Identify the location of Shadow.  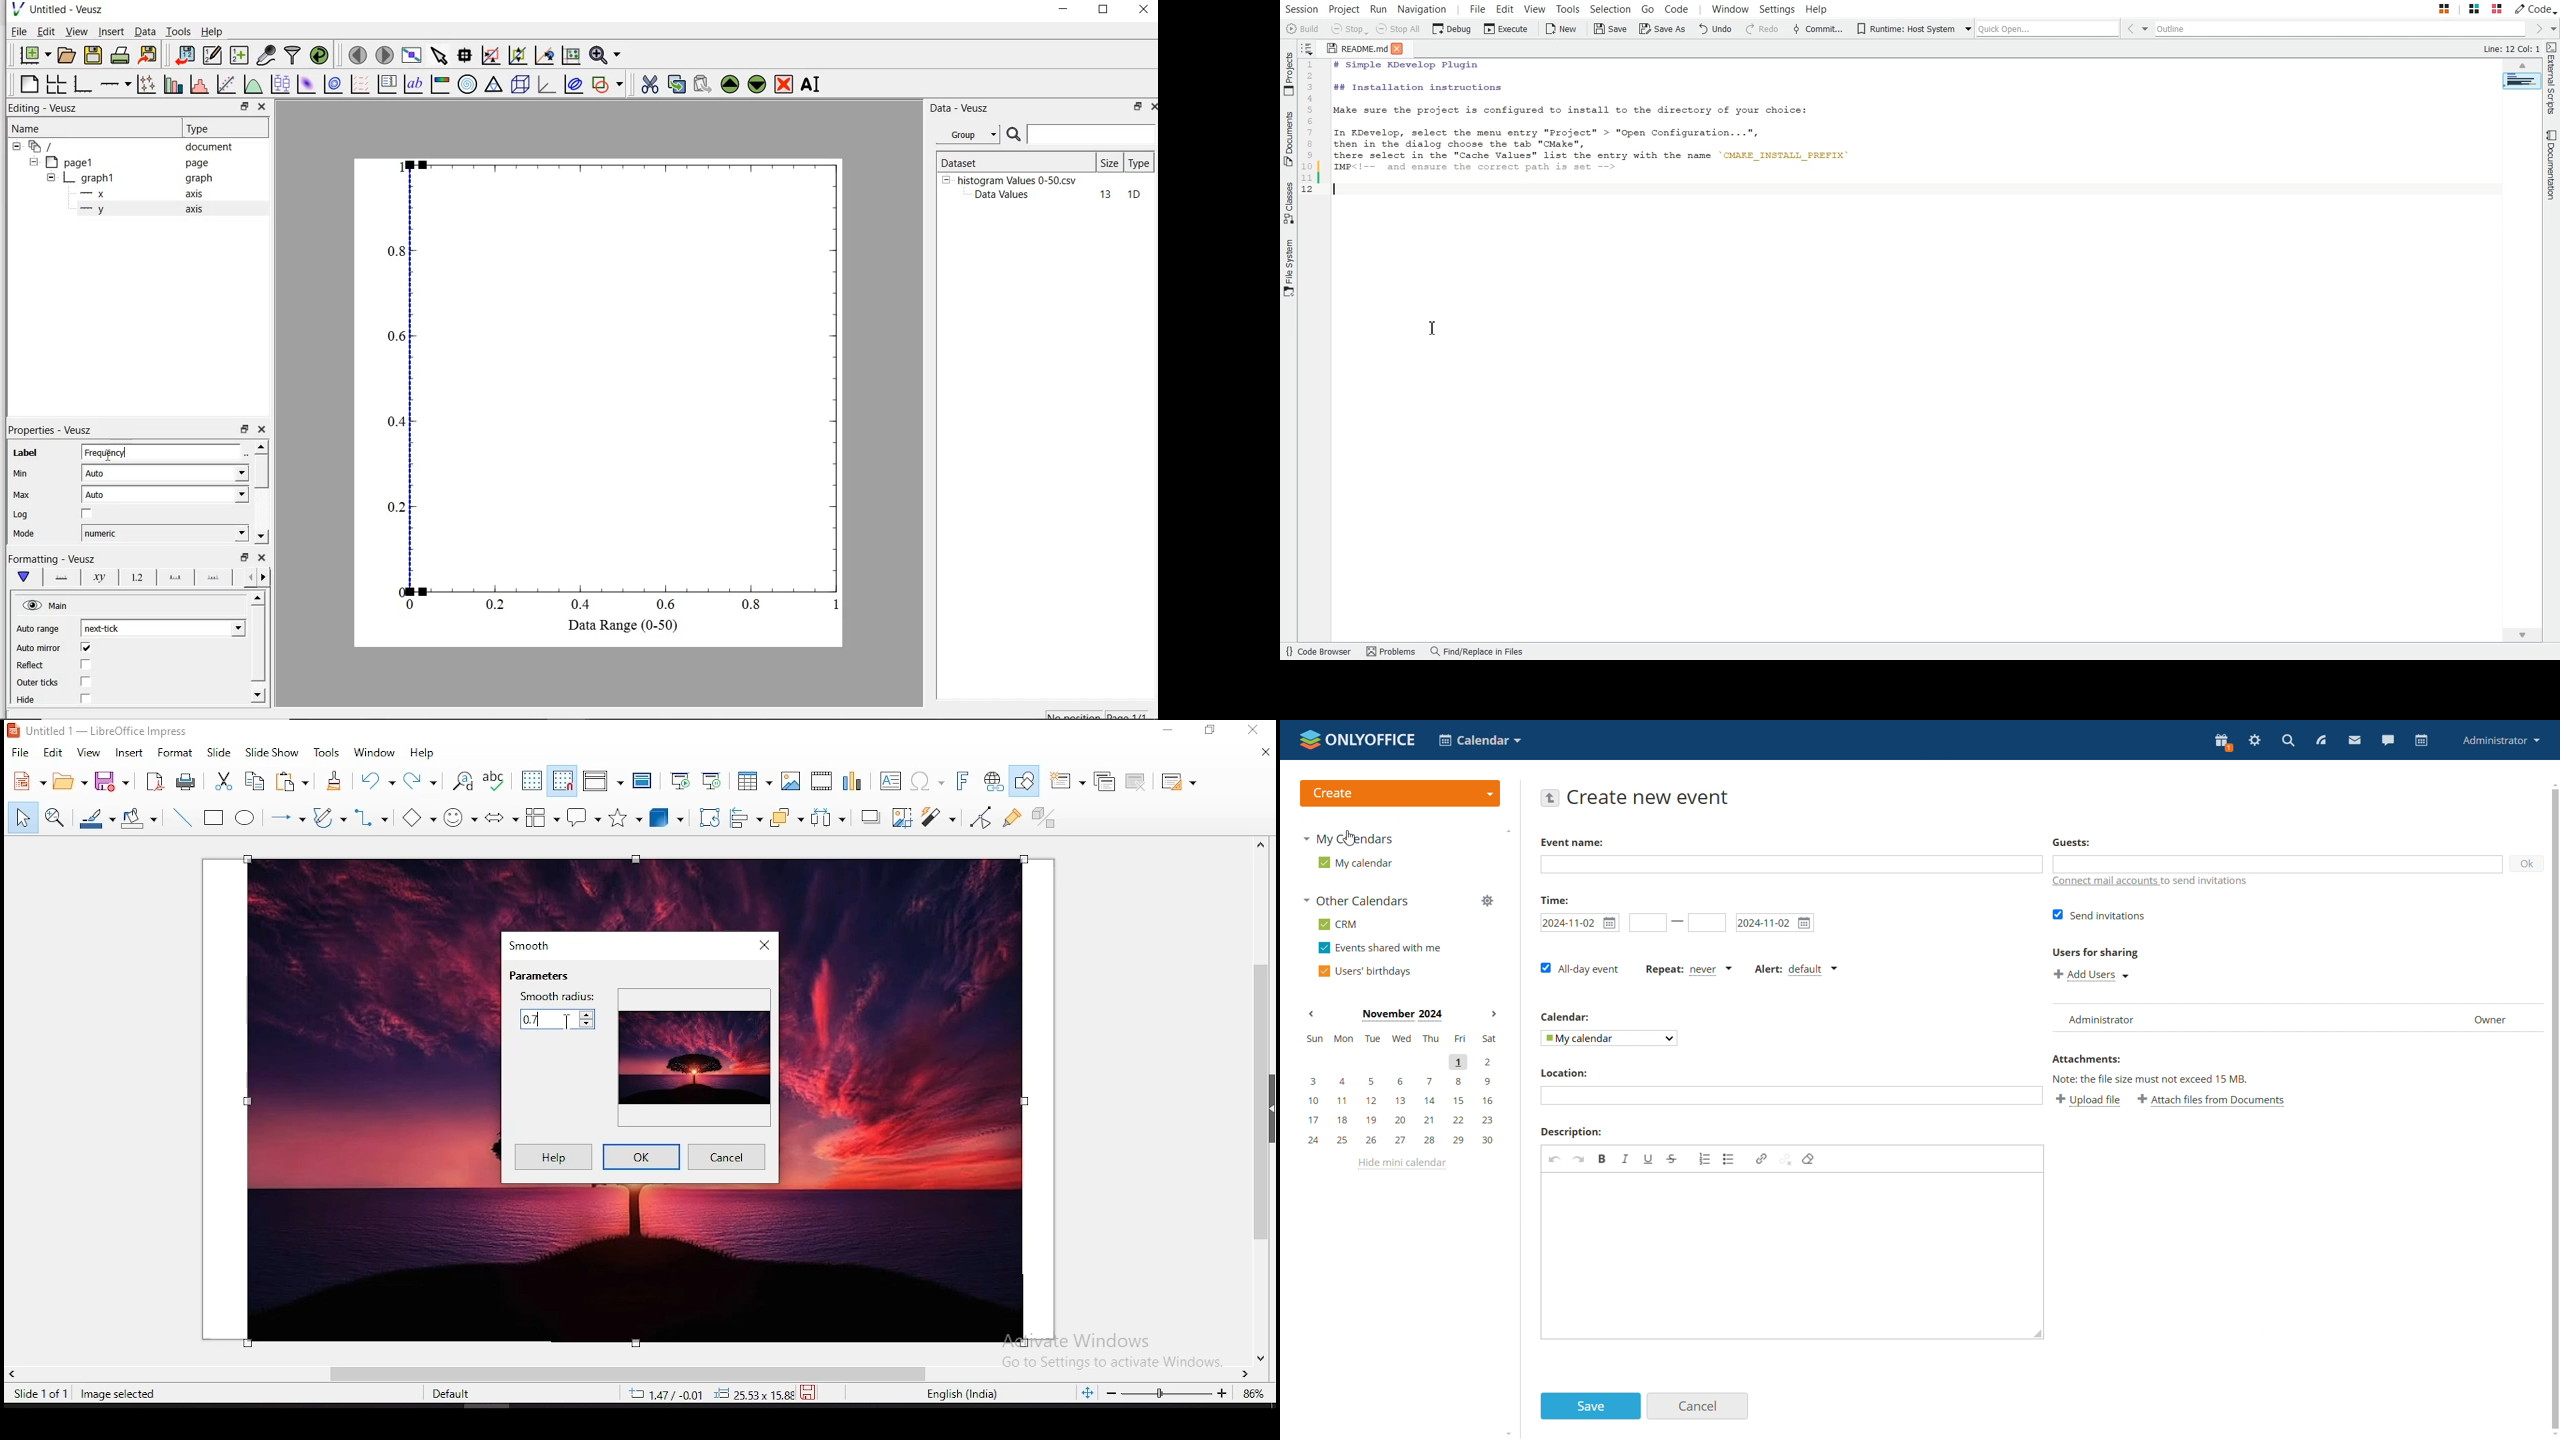
(870, 818).